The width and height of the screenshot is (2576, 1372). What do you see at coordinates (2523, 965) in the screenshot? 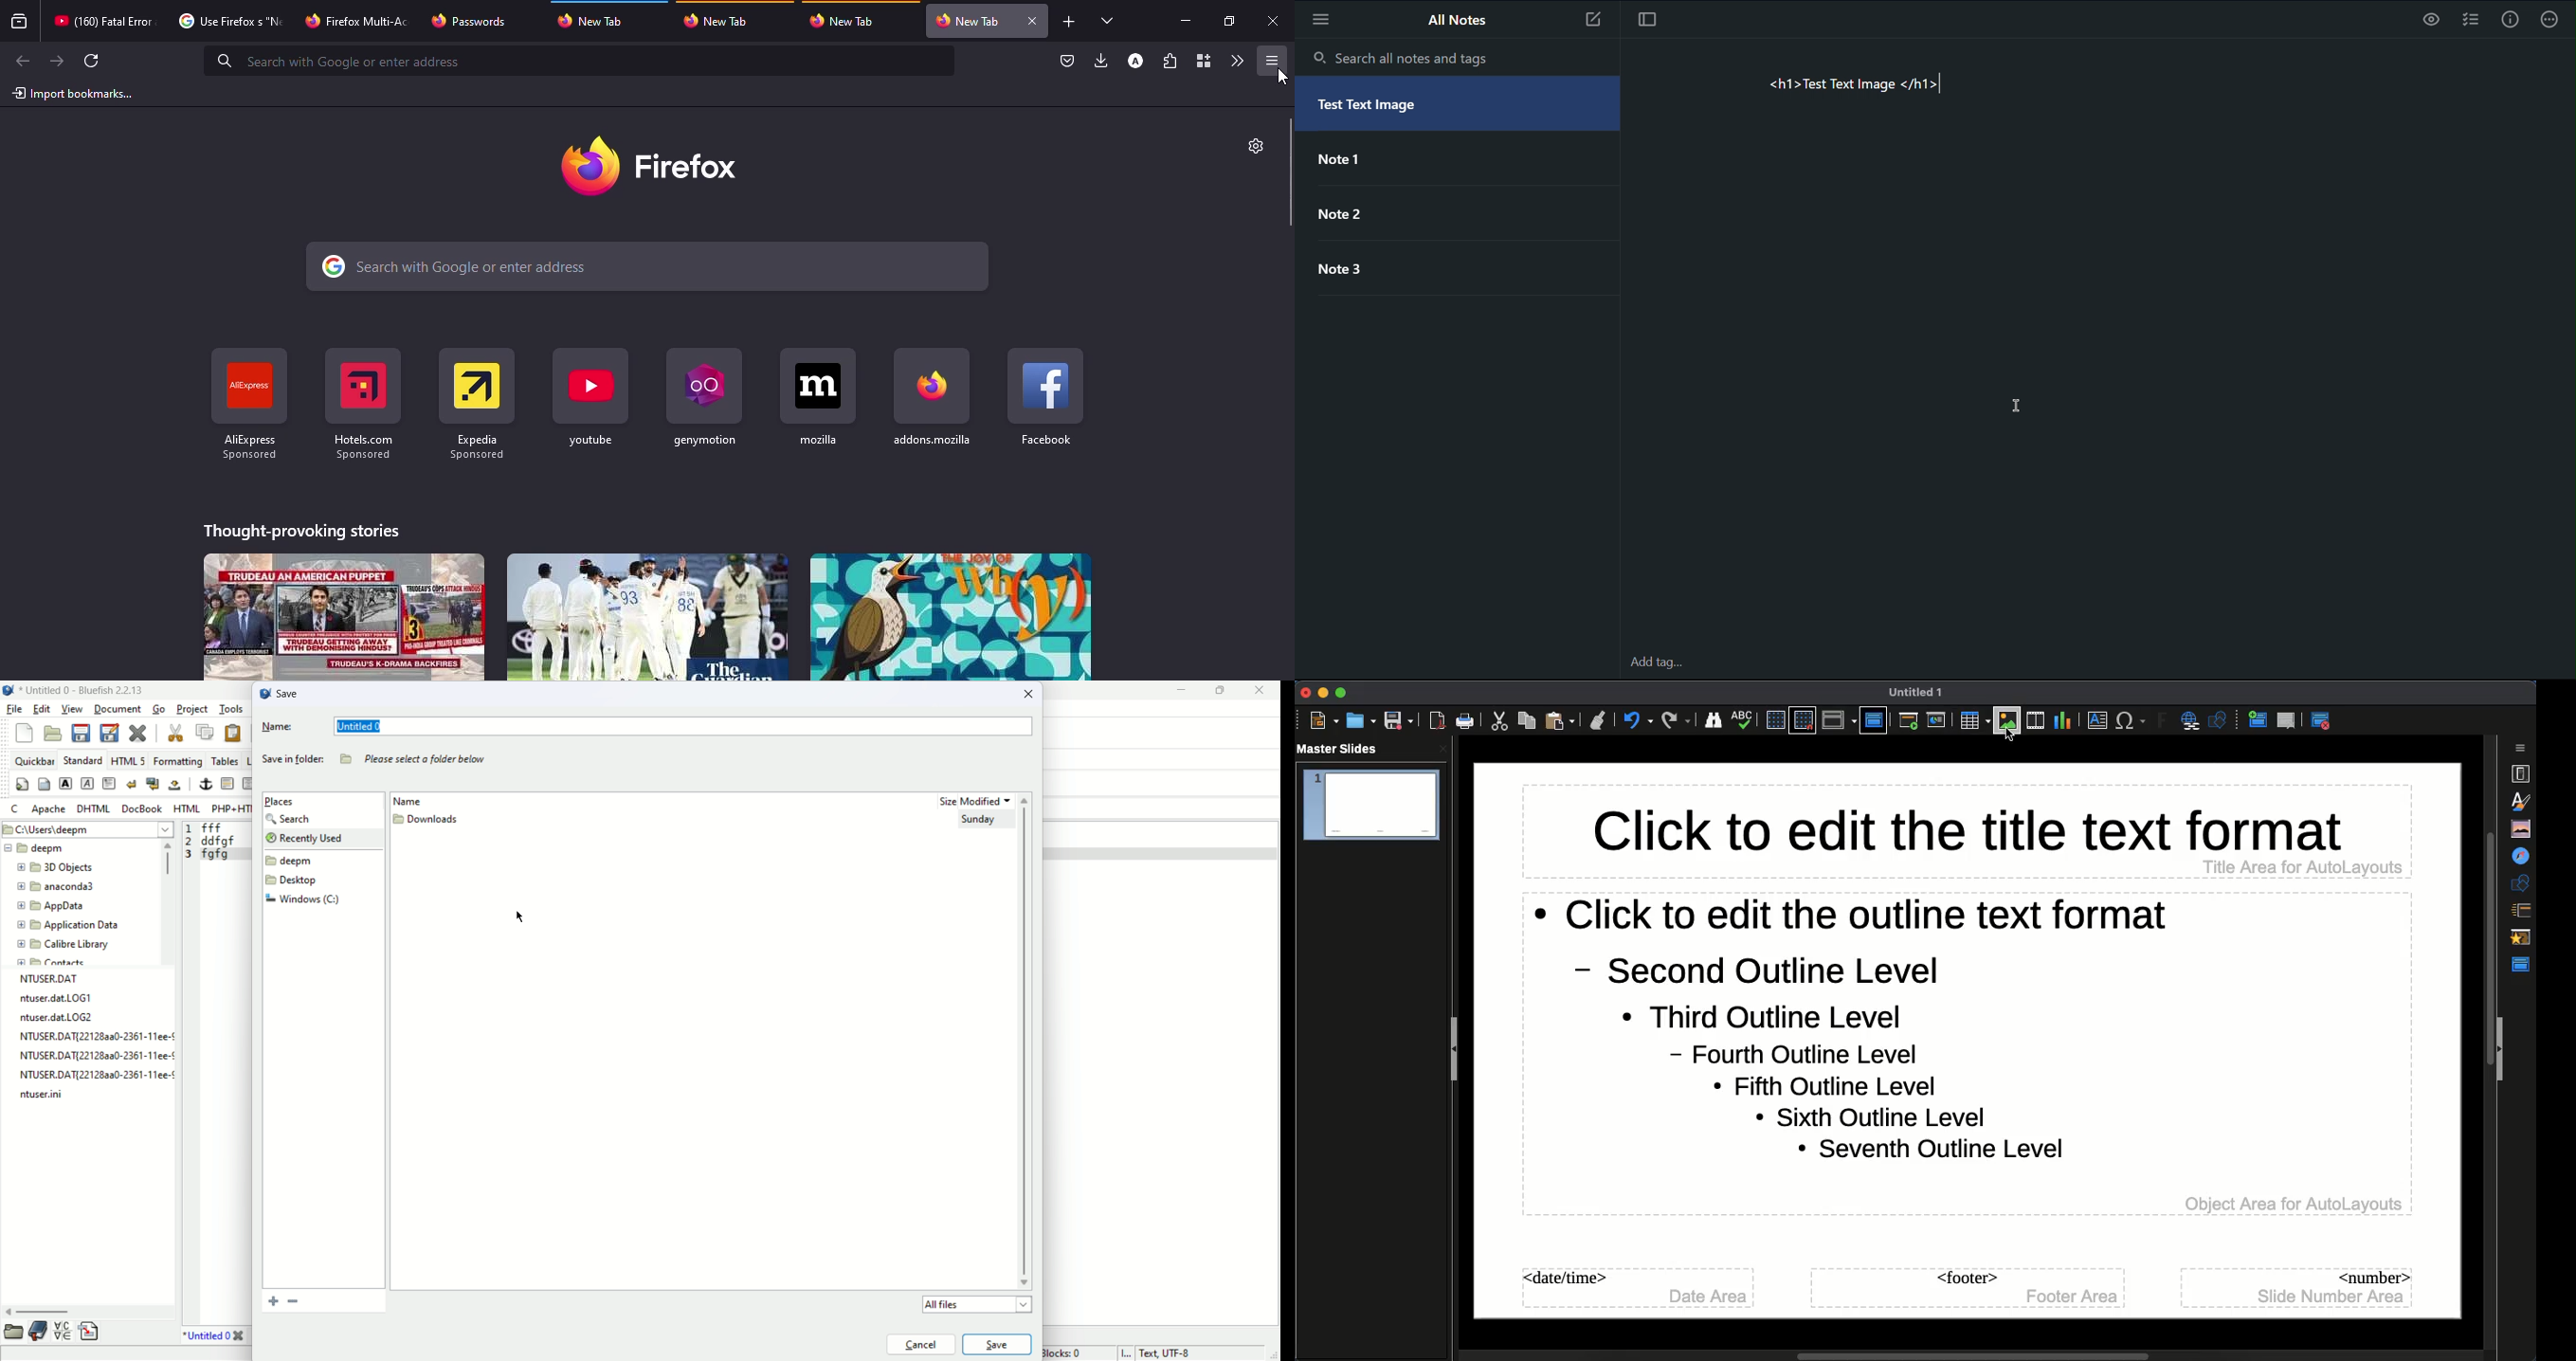
I see `Master slide` at bounding box center [2523, 965].